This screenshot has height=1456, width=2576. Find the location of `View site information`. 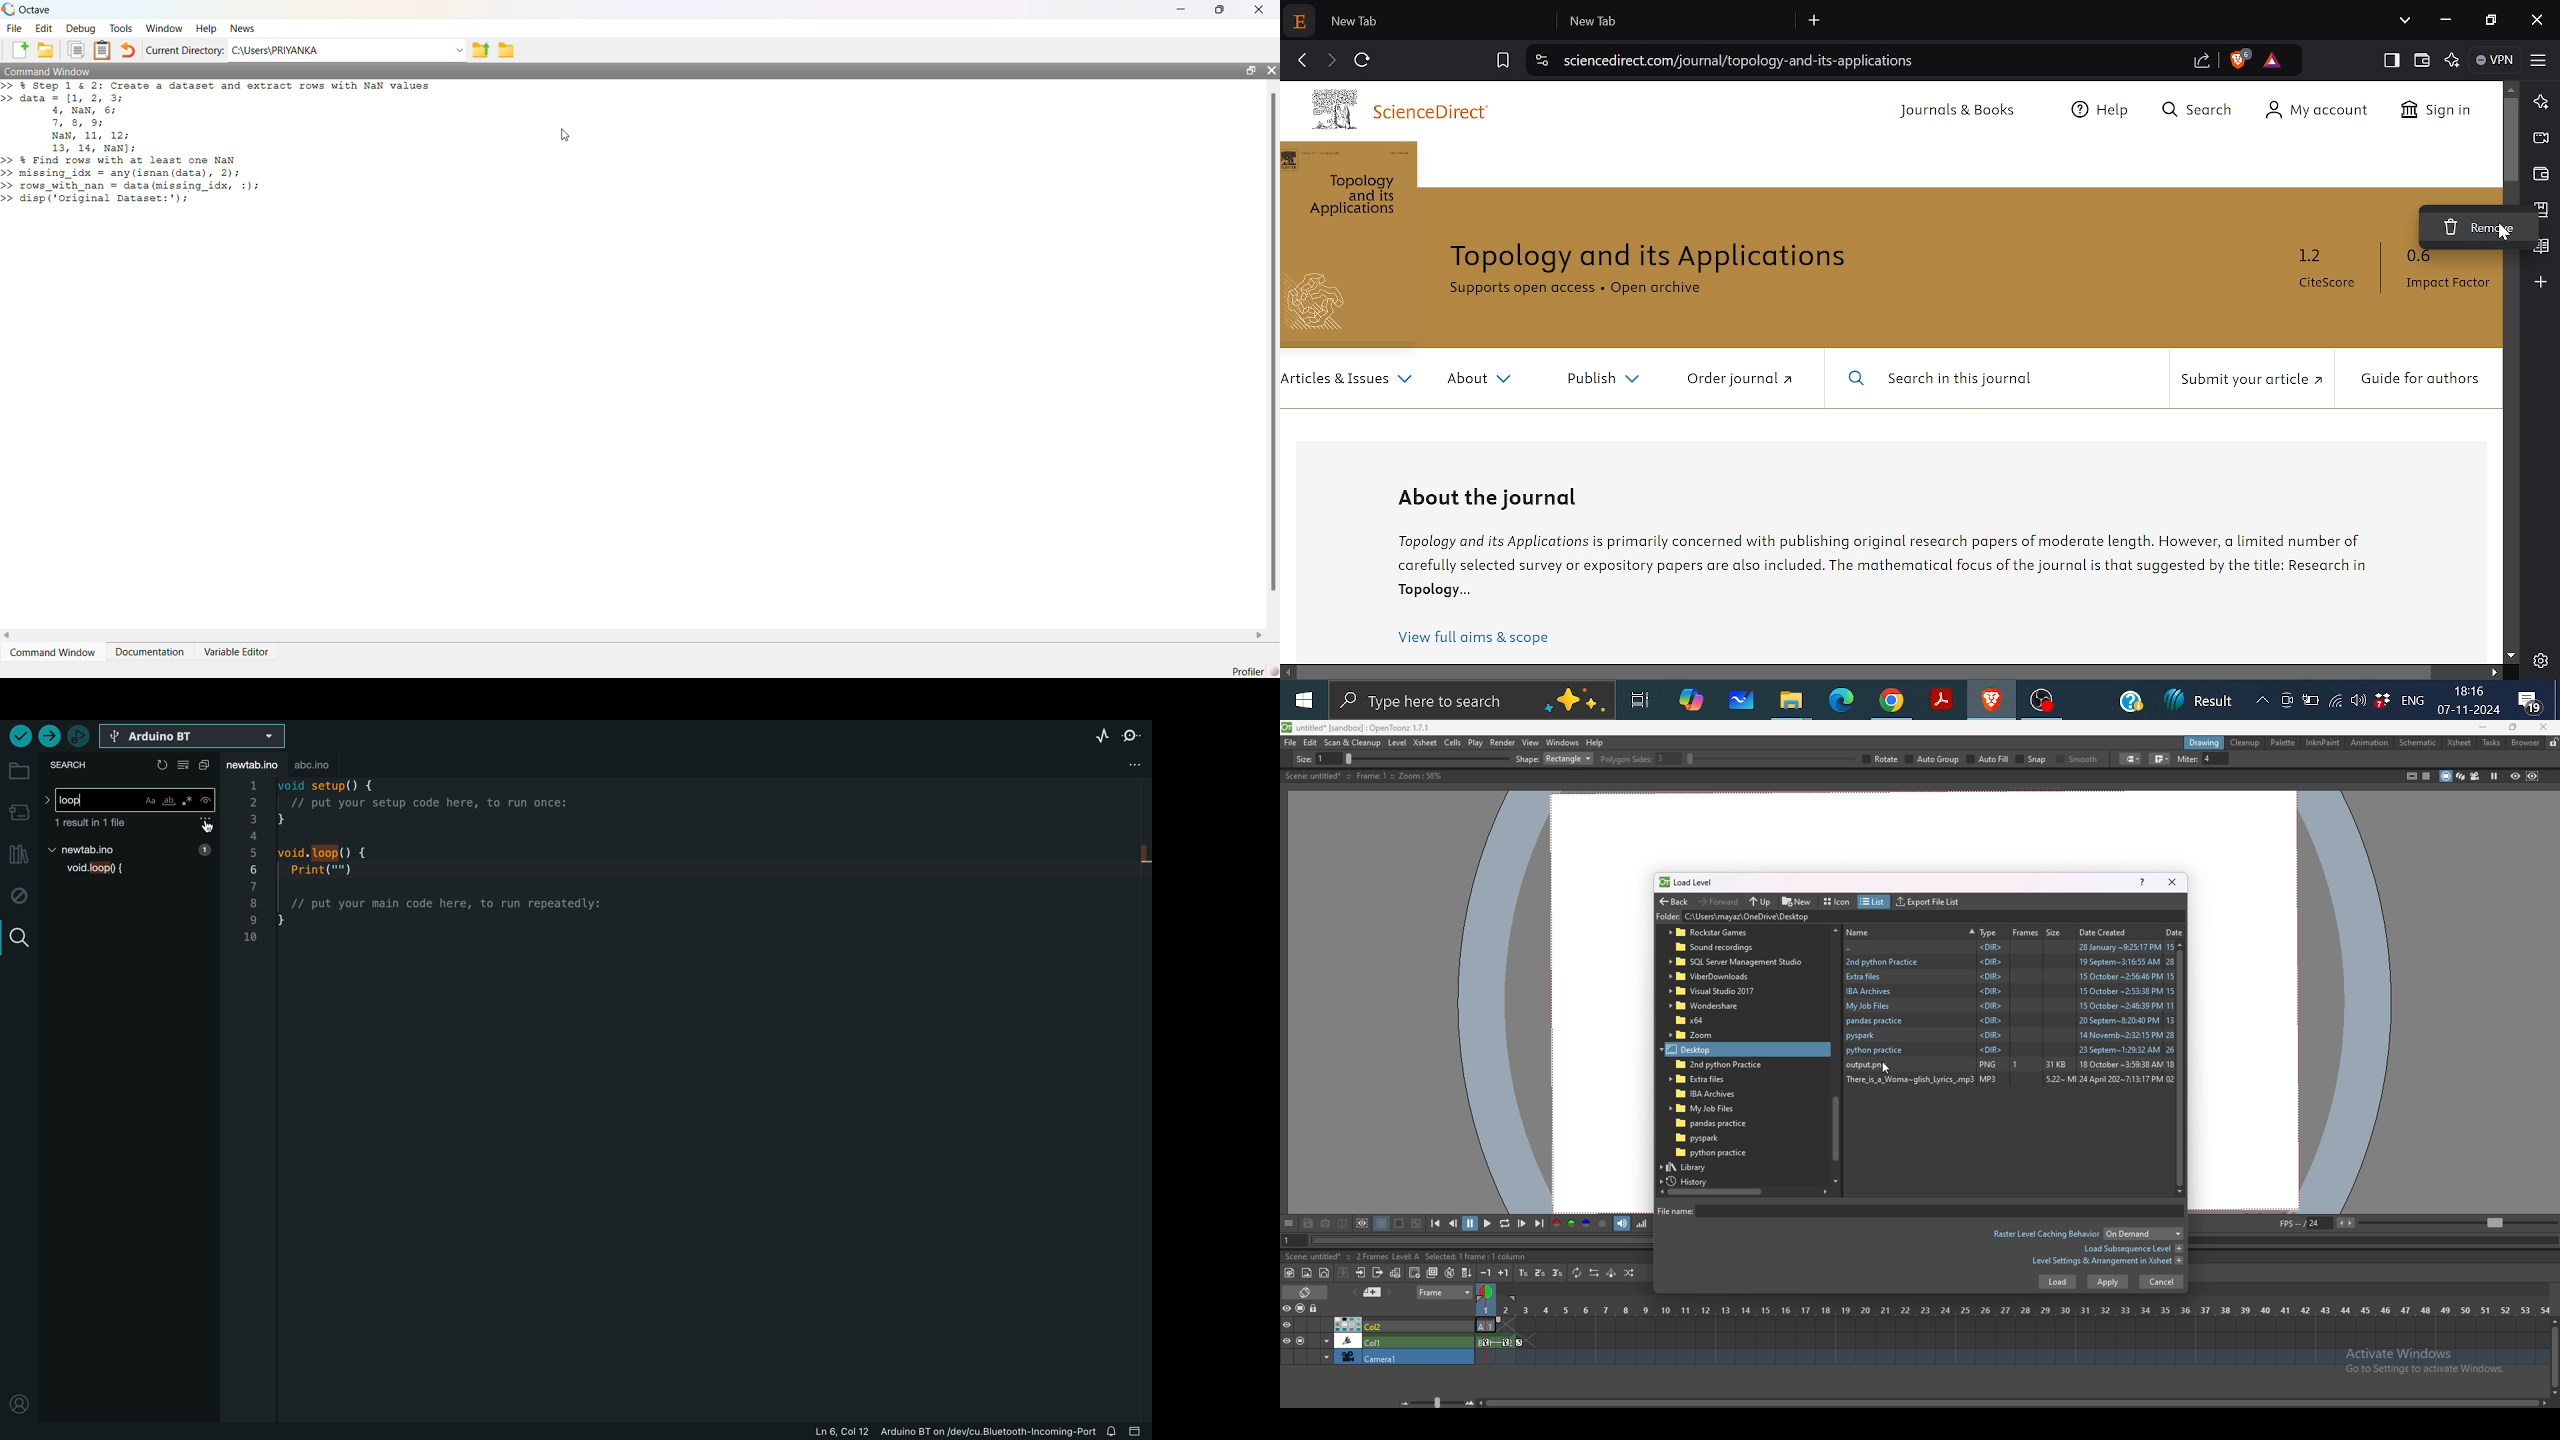

View site information is located at coordinates (1539, 60).